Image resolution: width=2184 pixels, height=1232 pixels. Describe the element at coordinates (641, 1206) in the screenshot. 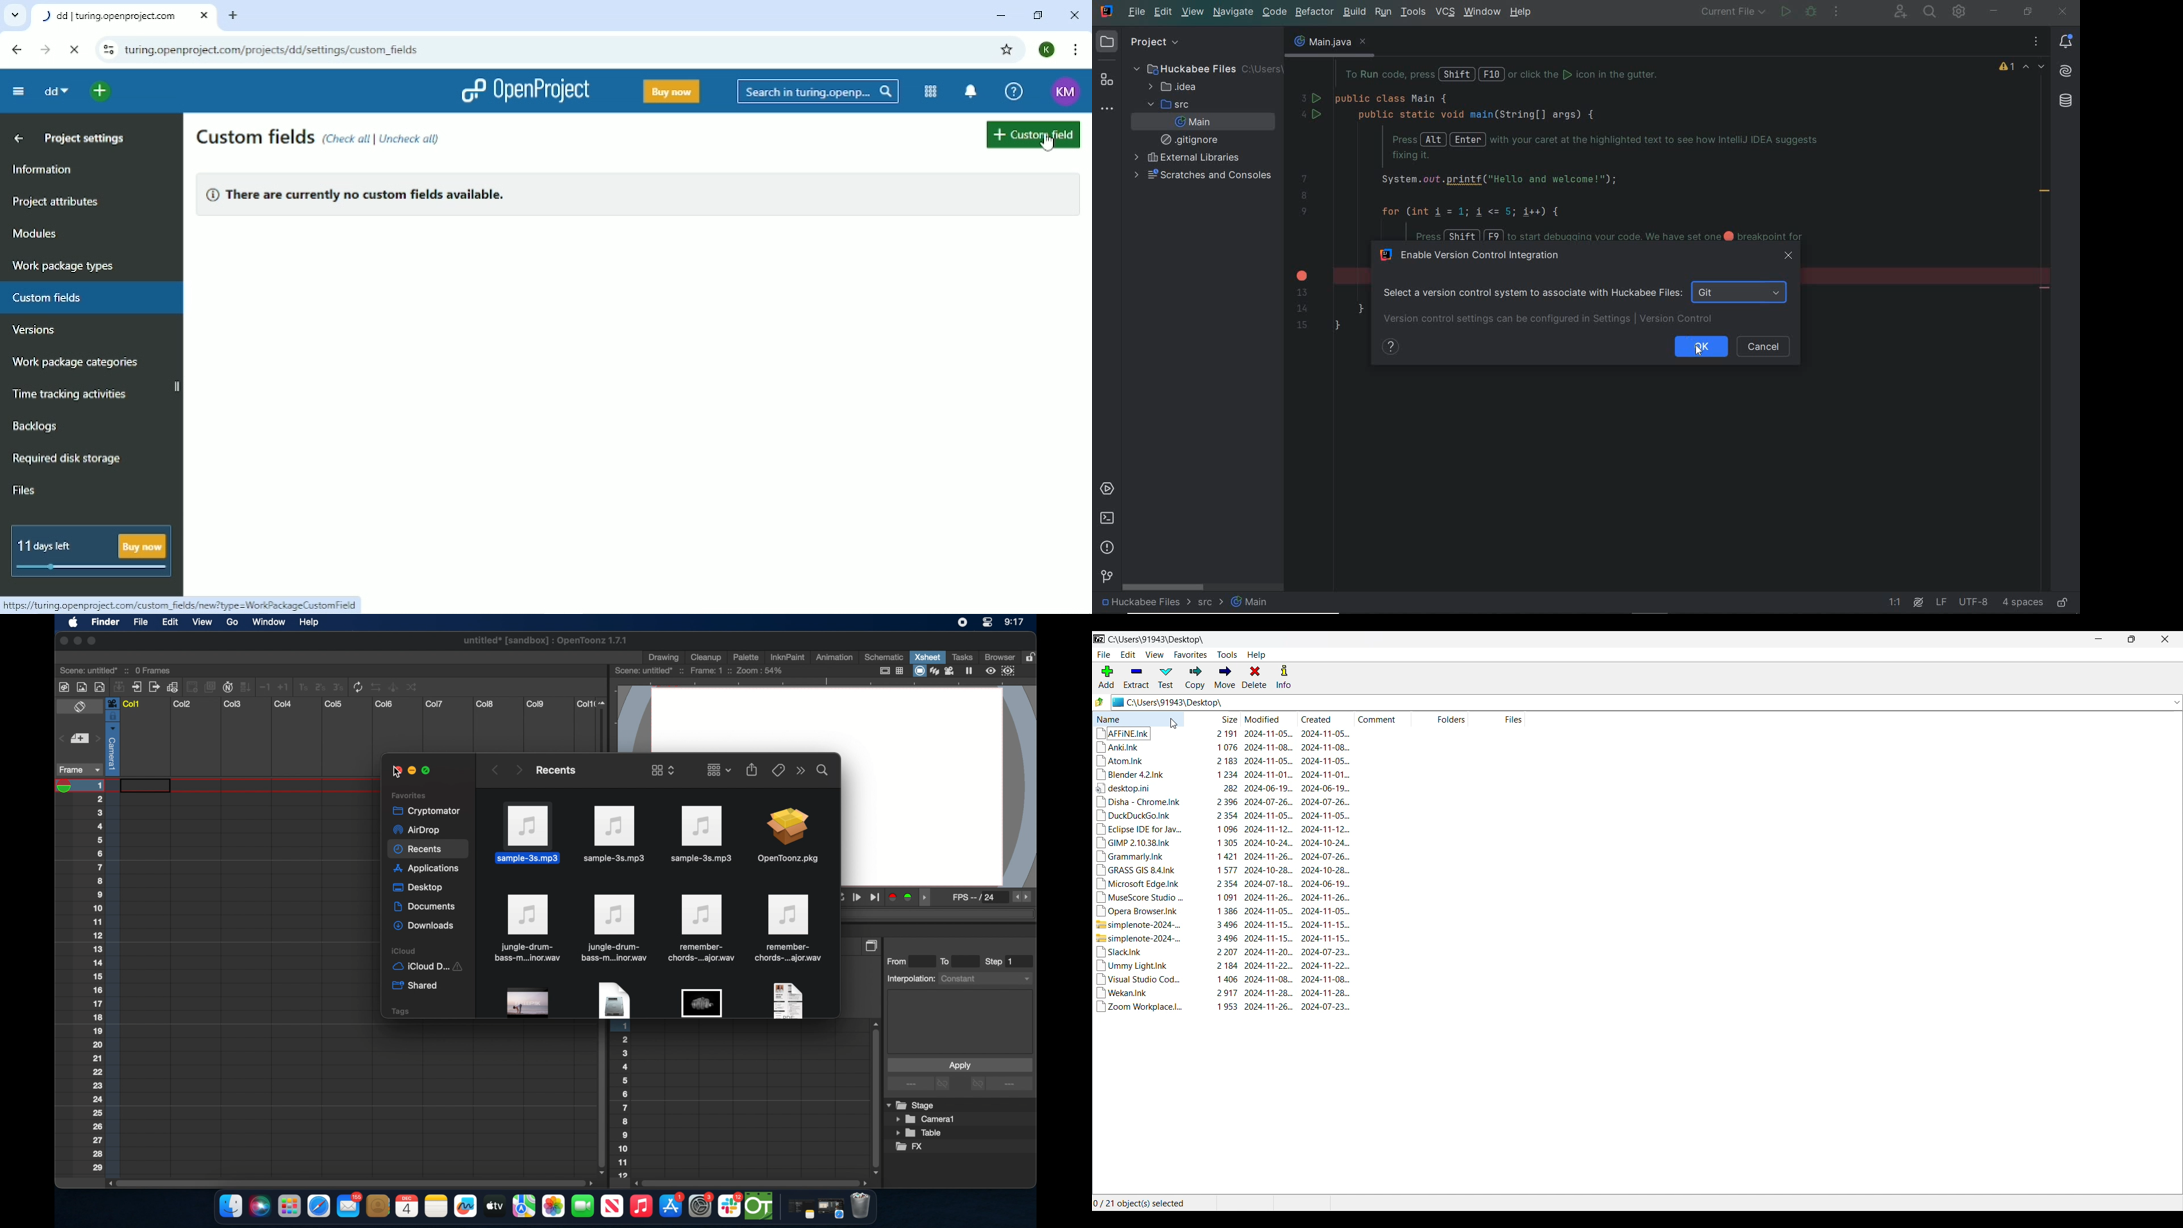

I see `music` at that location.